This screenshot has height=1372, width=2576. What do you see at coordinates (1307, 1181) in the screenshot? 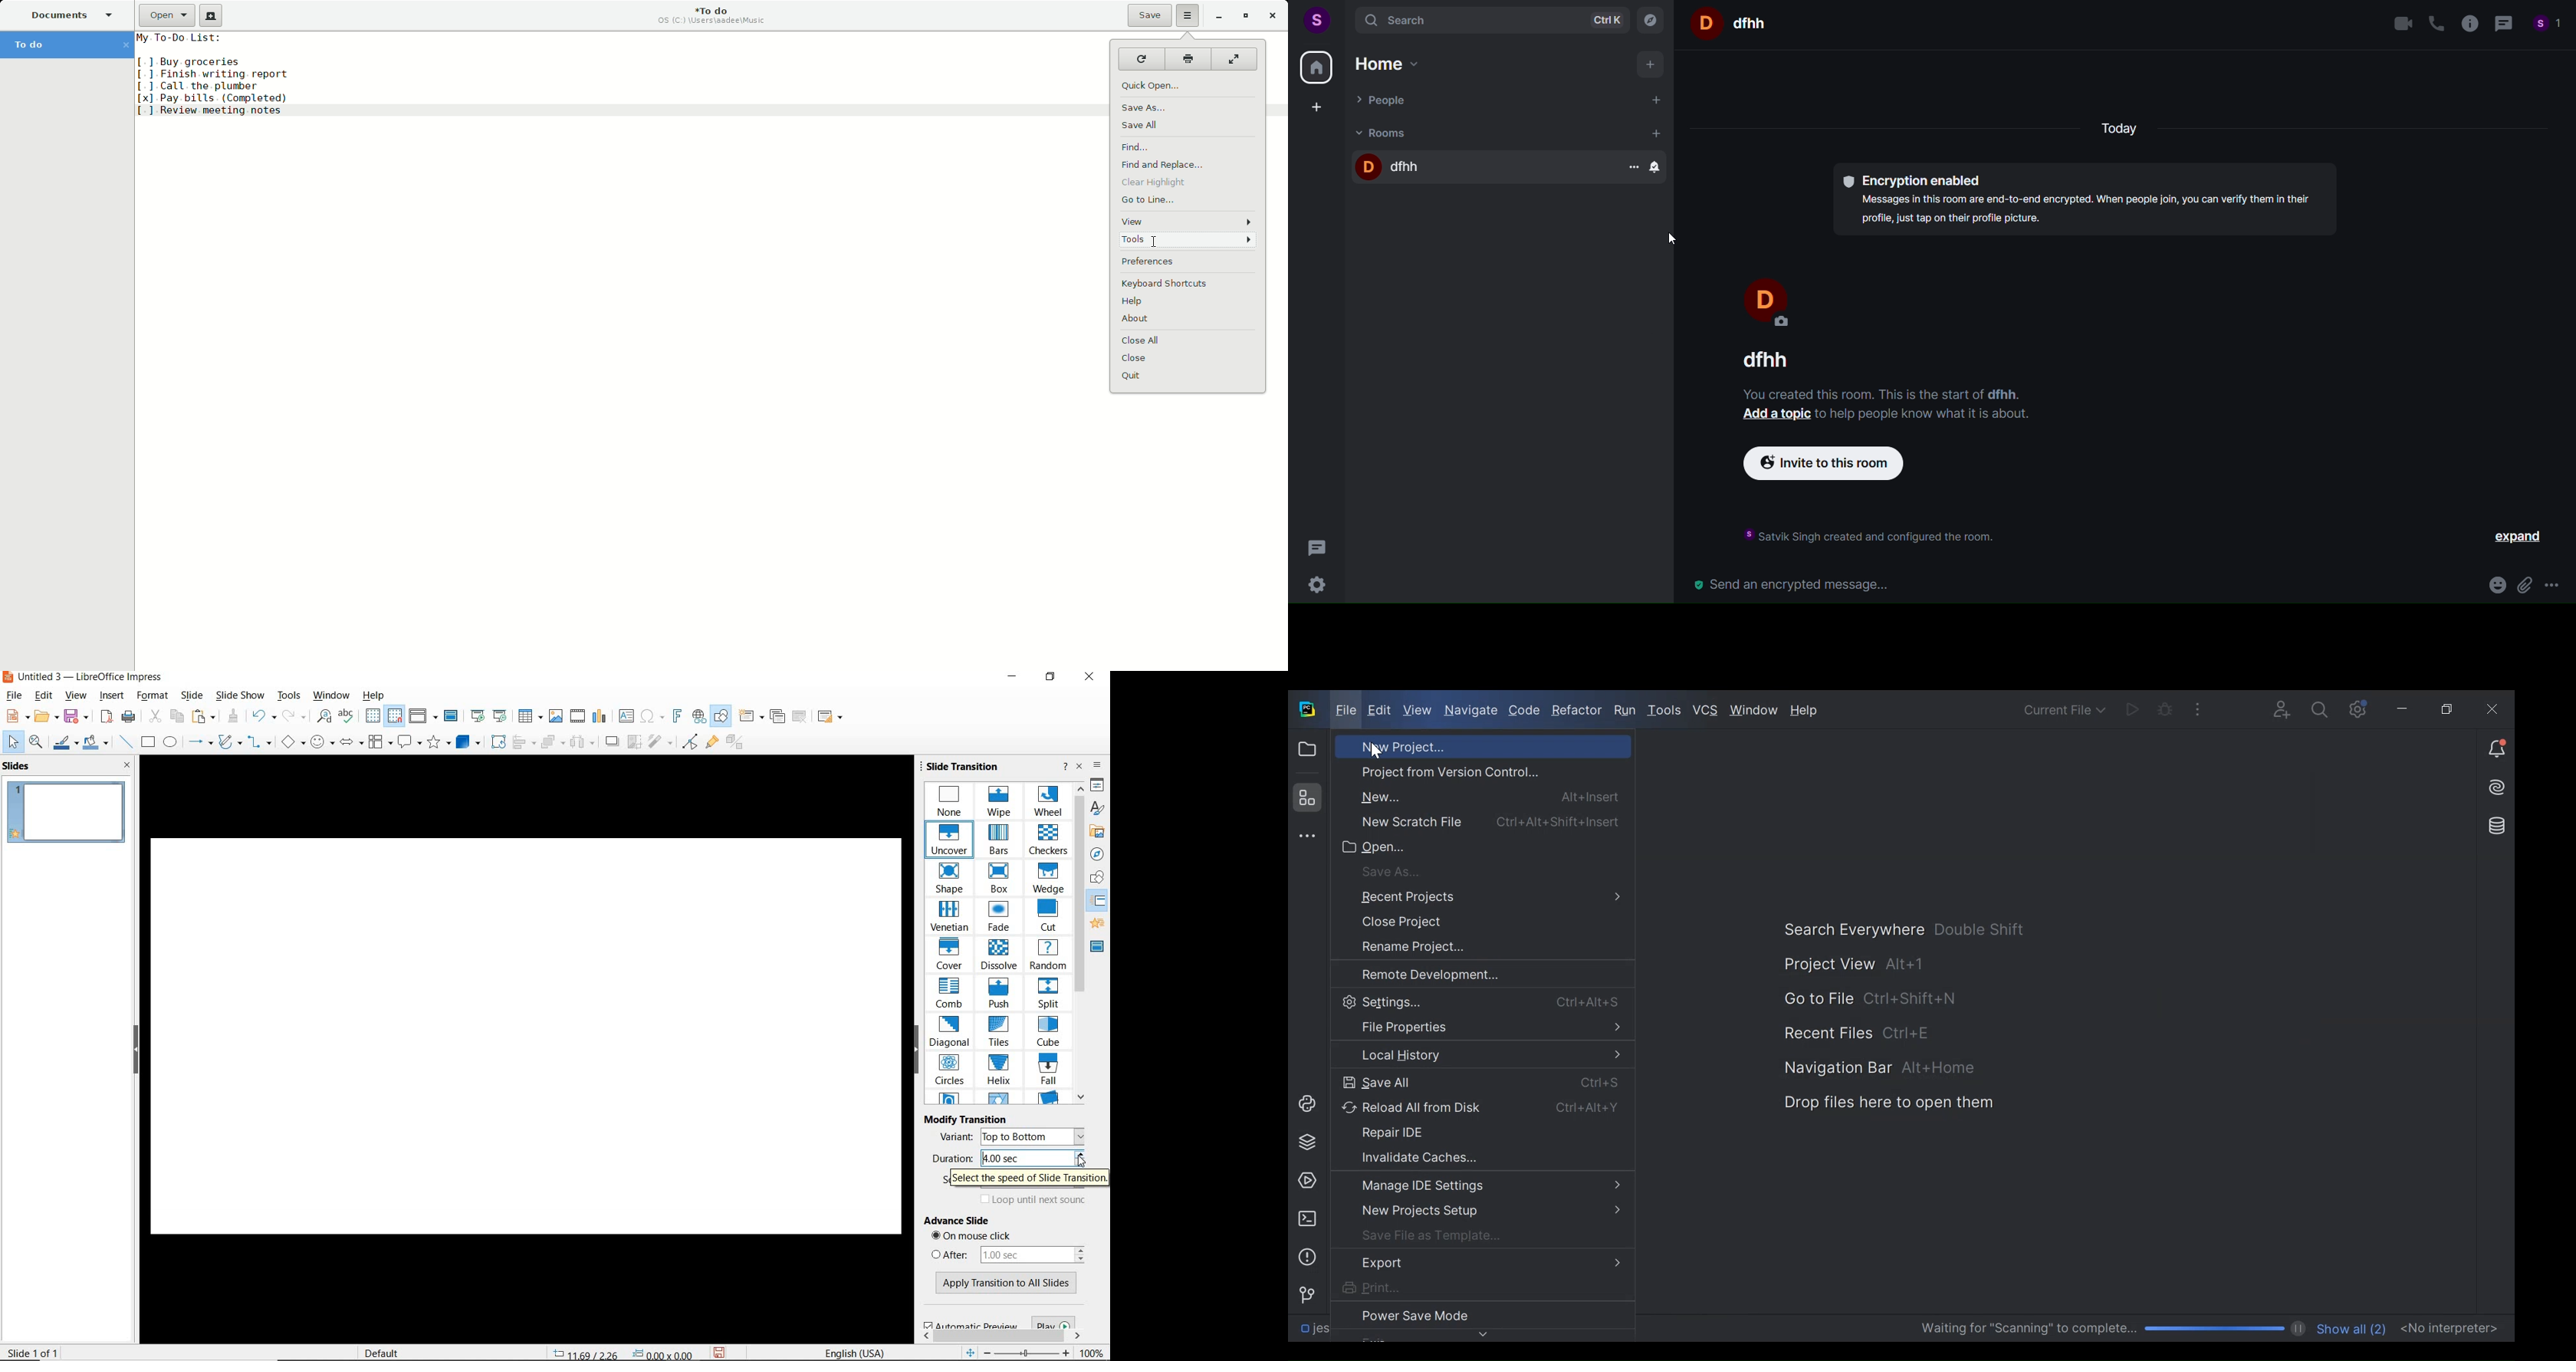
I see `Services` at bounding box center [1307, 1181].